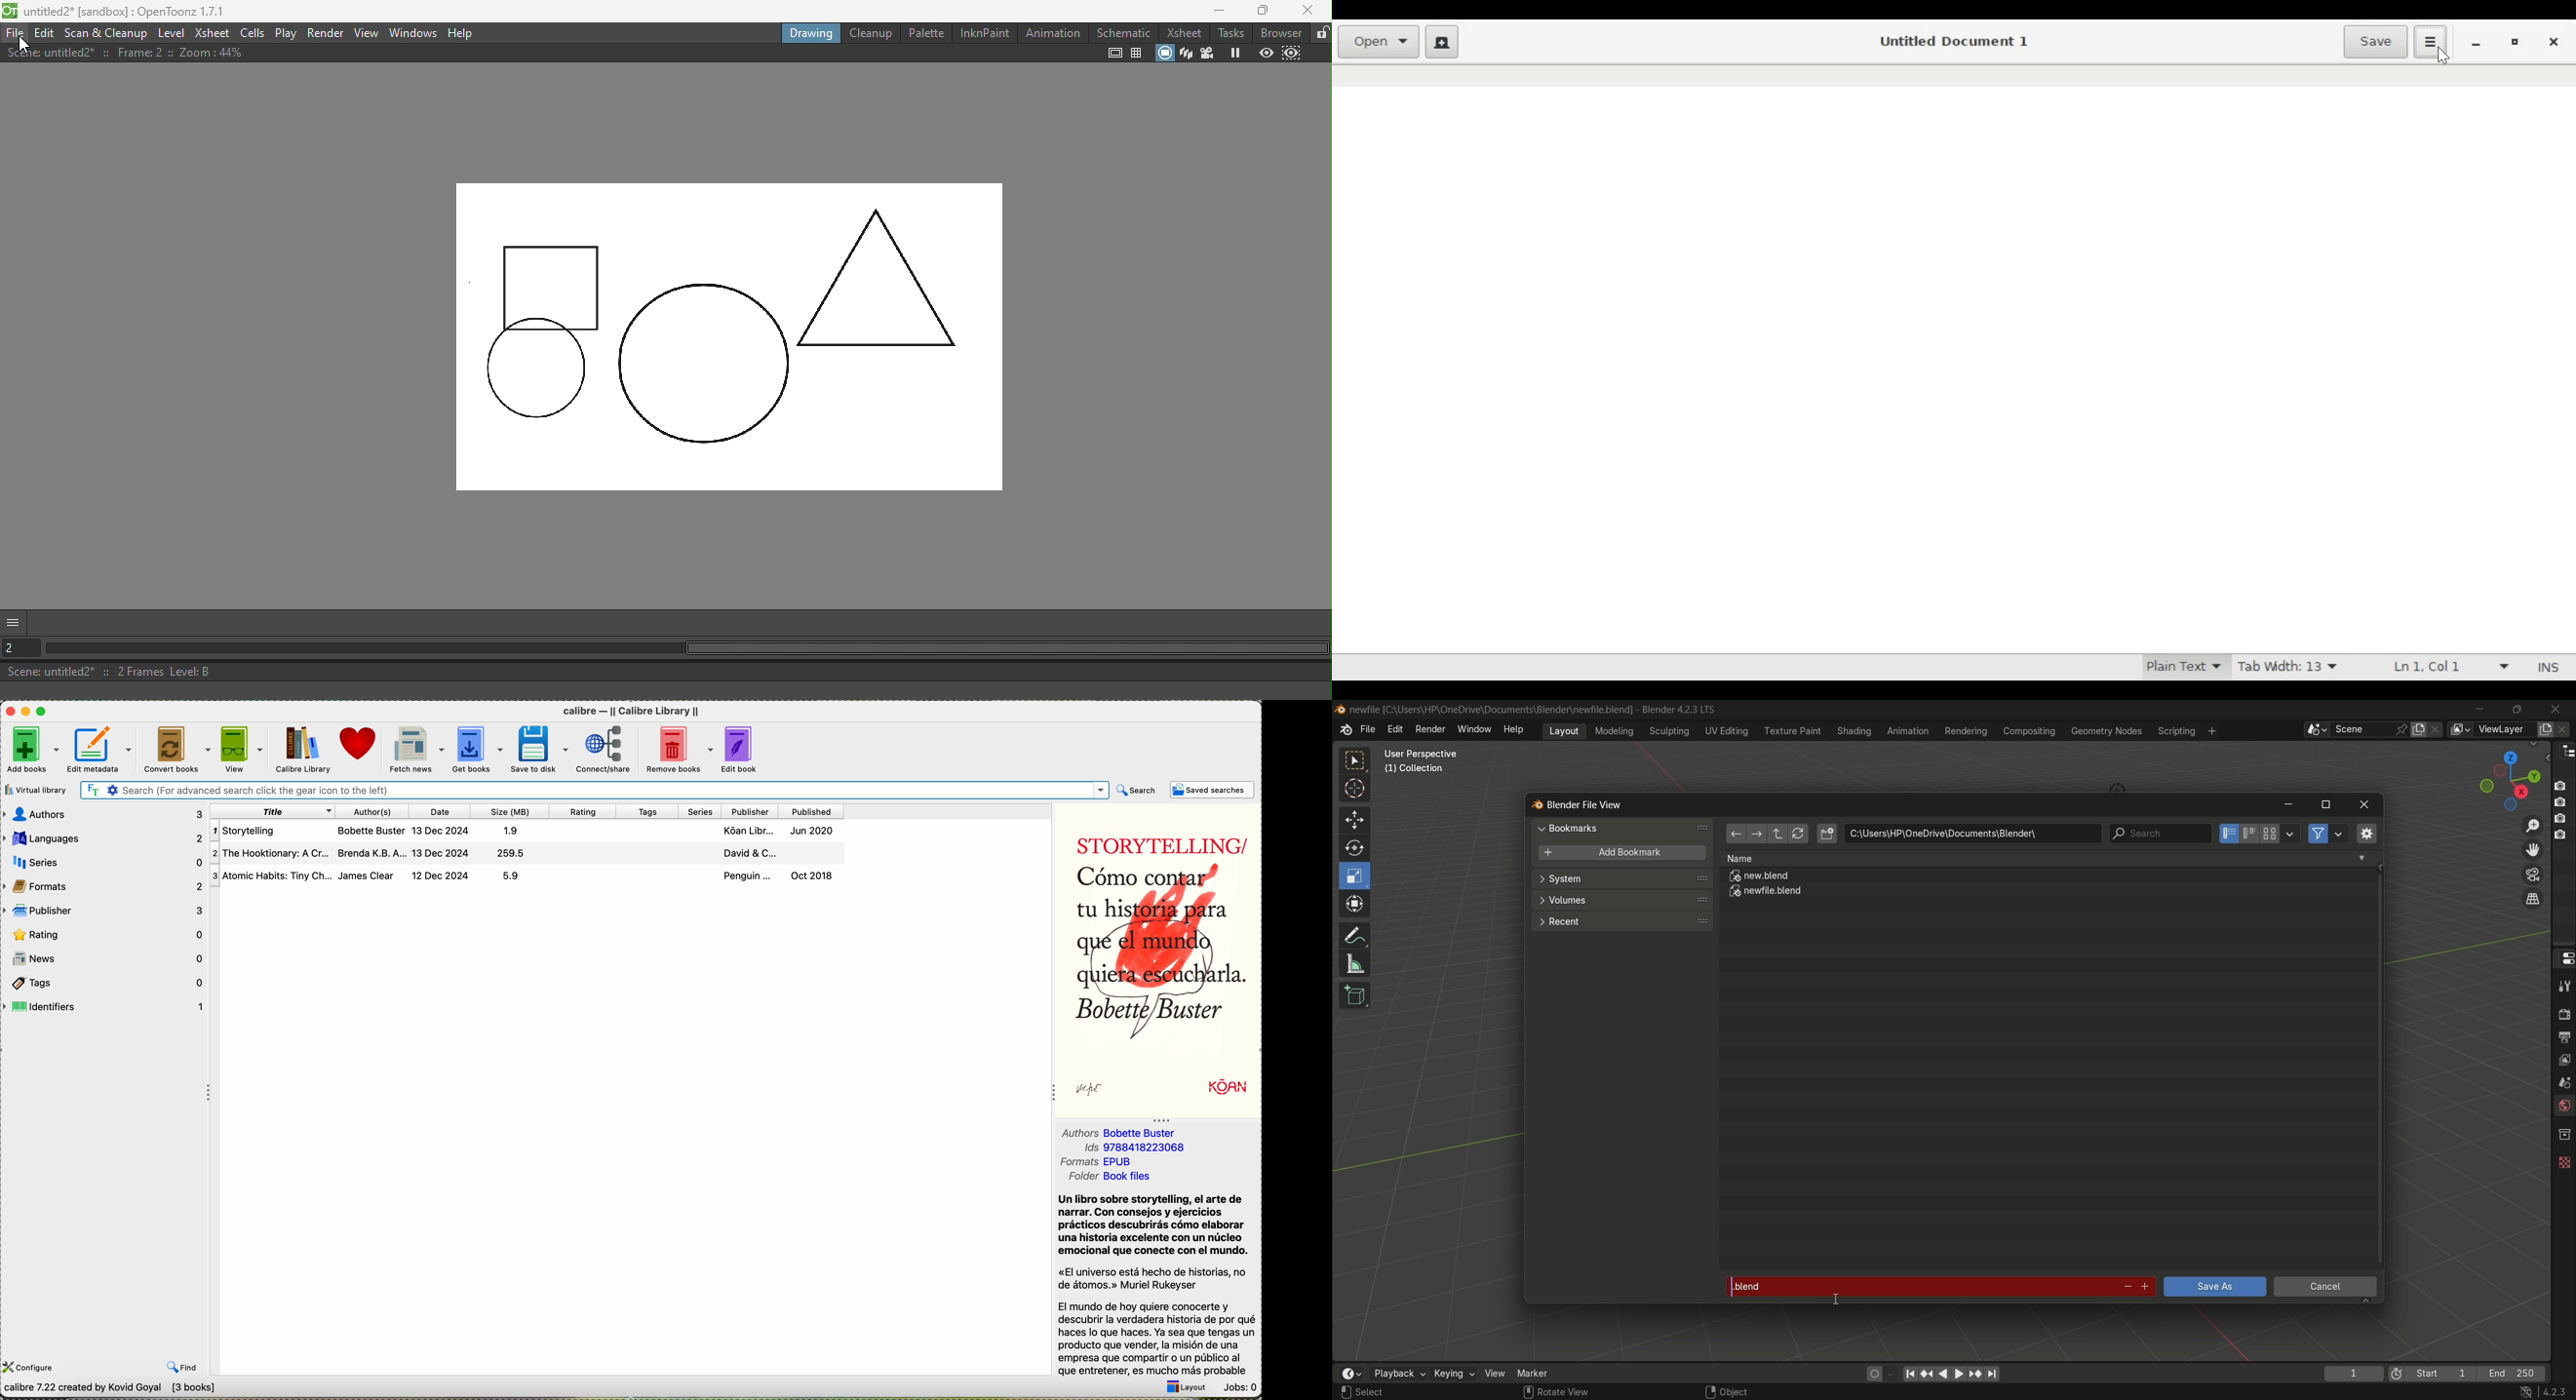  I want to click on Insert Mode, so click(2546, 668).